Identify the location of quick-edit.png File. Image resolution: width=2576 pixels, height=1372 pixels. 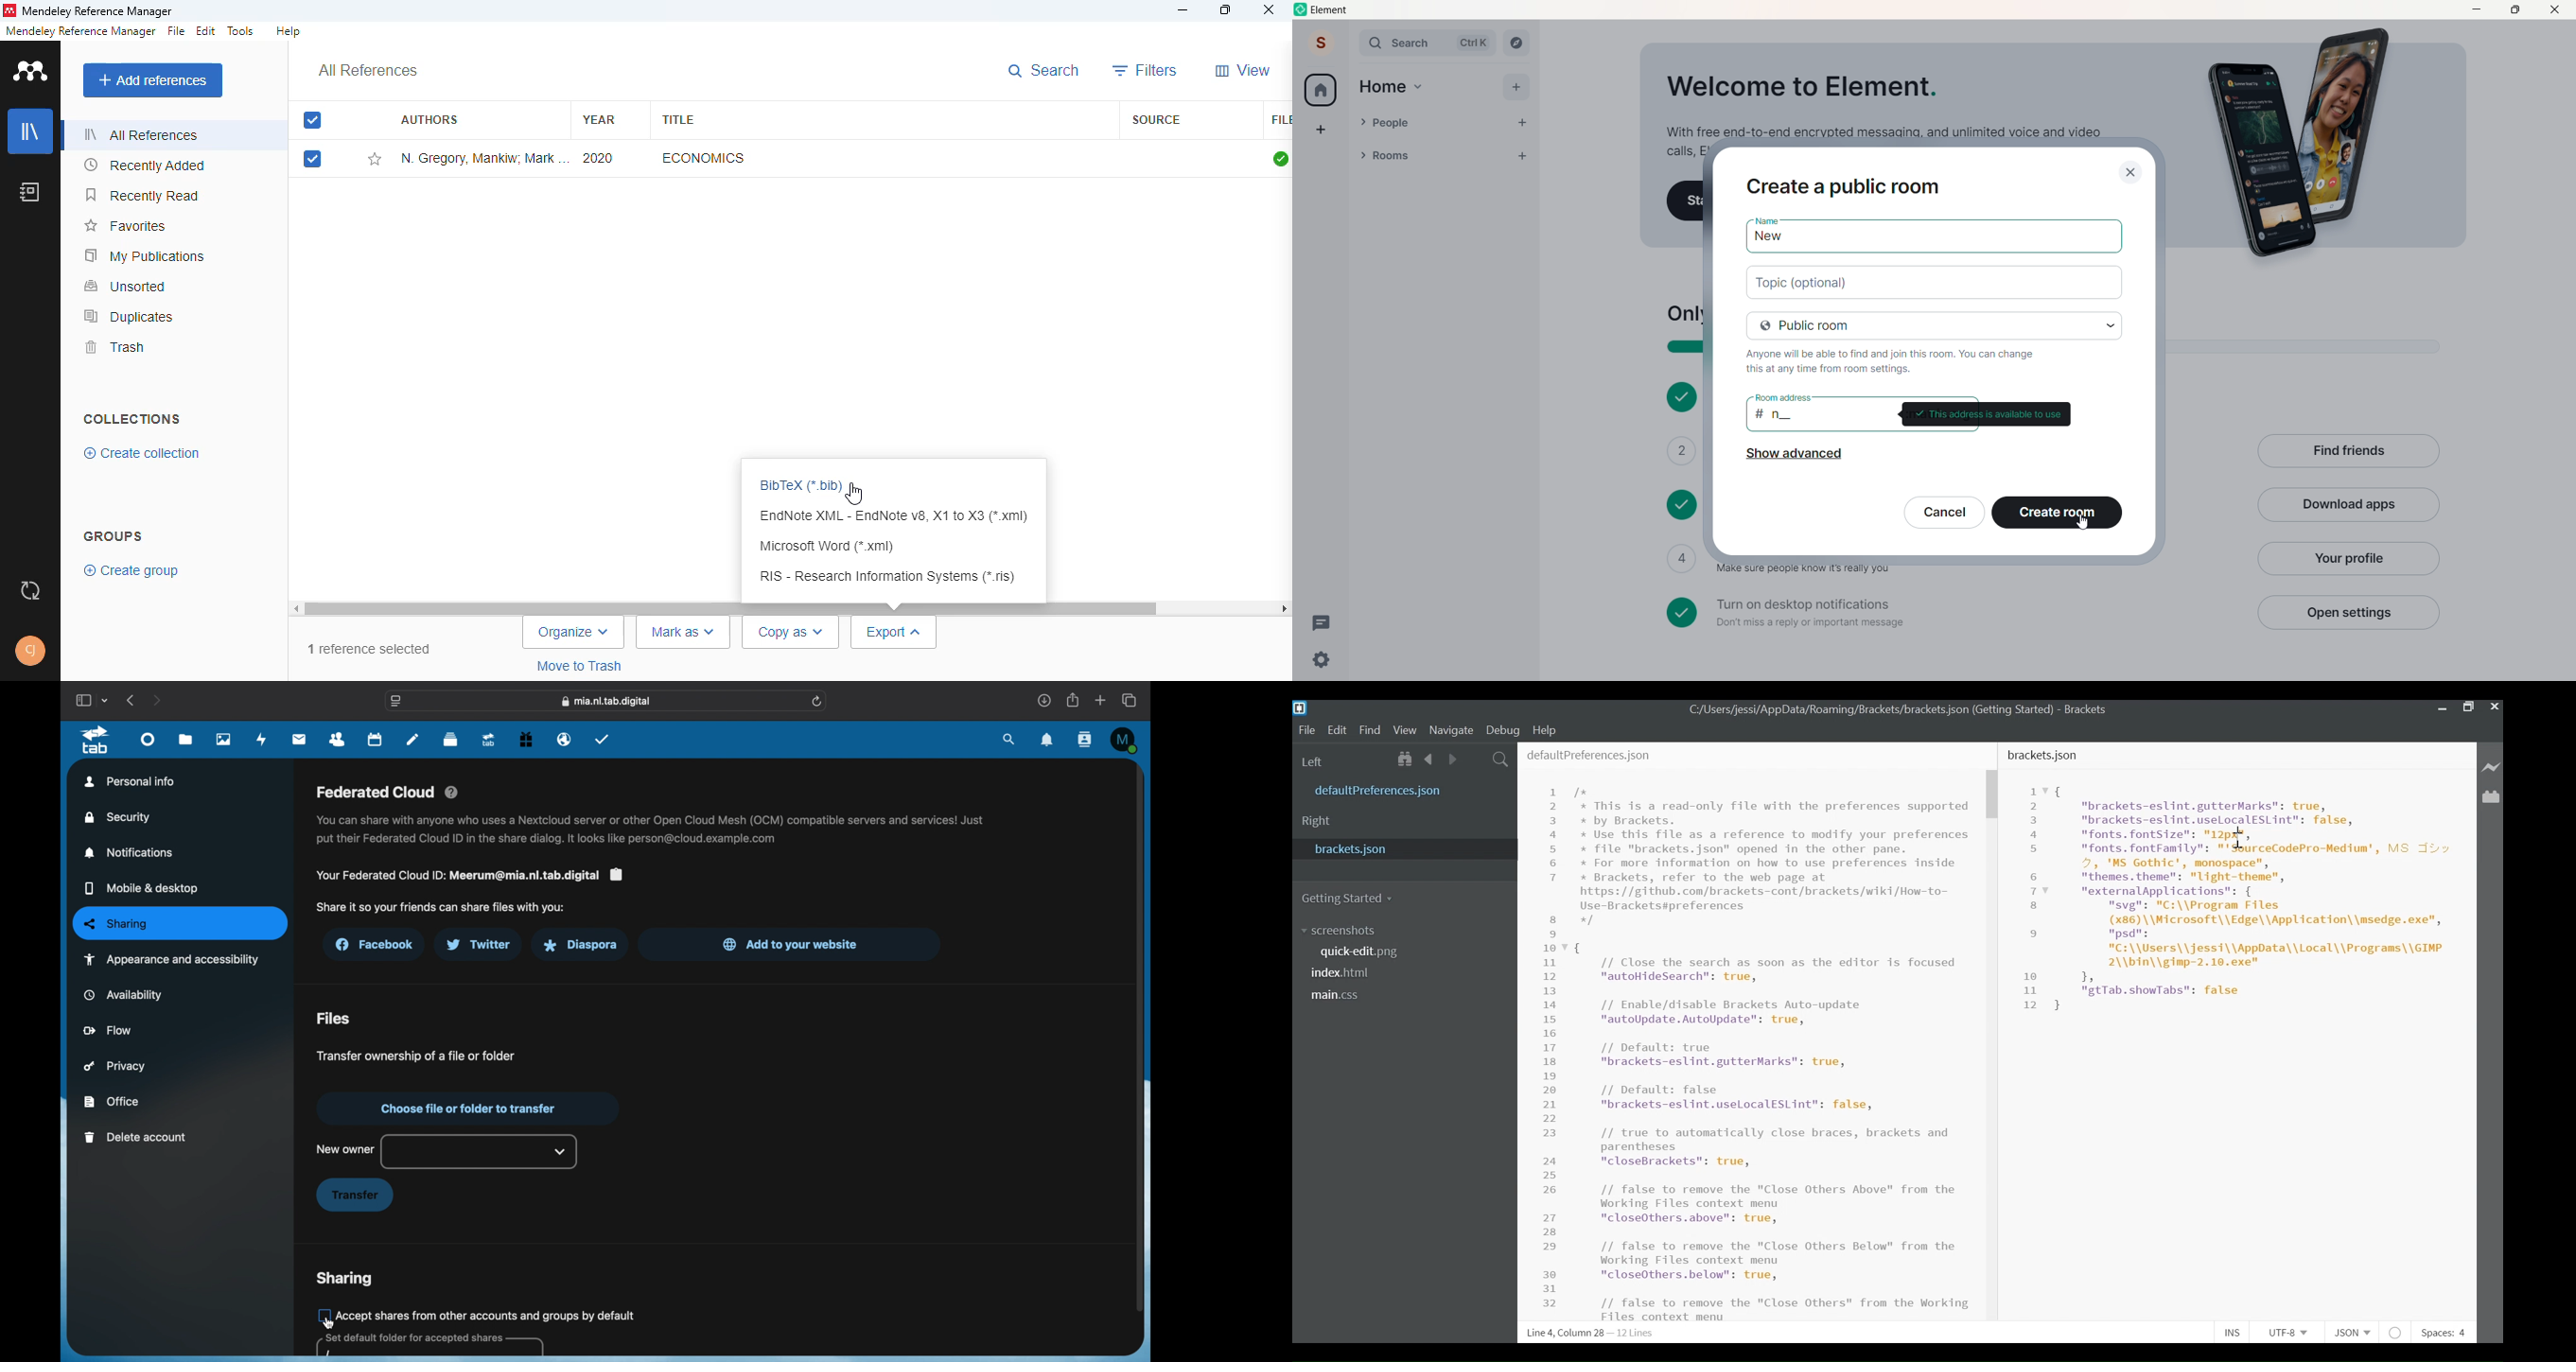
(1362, 952).